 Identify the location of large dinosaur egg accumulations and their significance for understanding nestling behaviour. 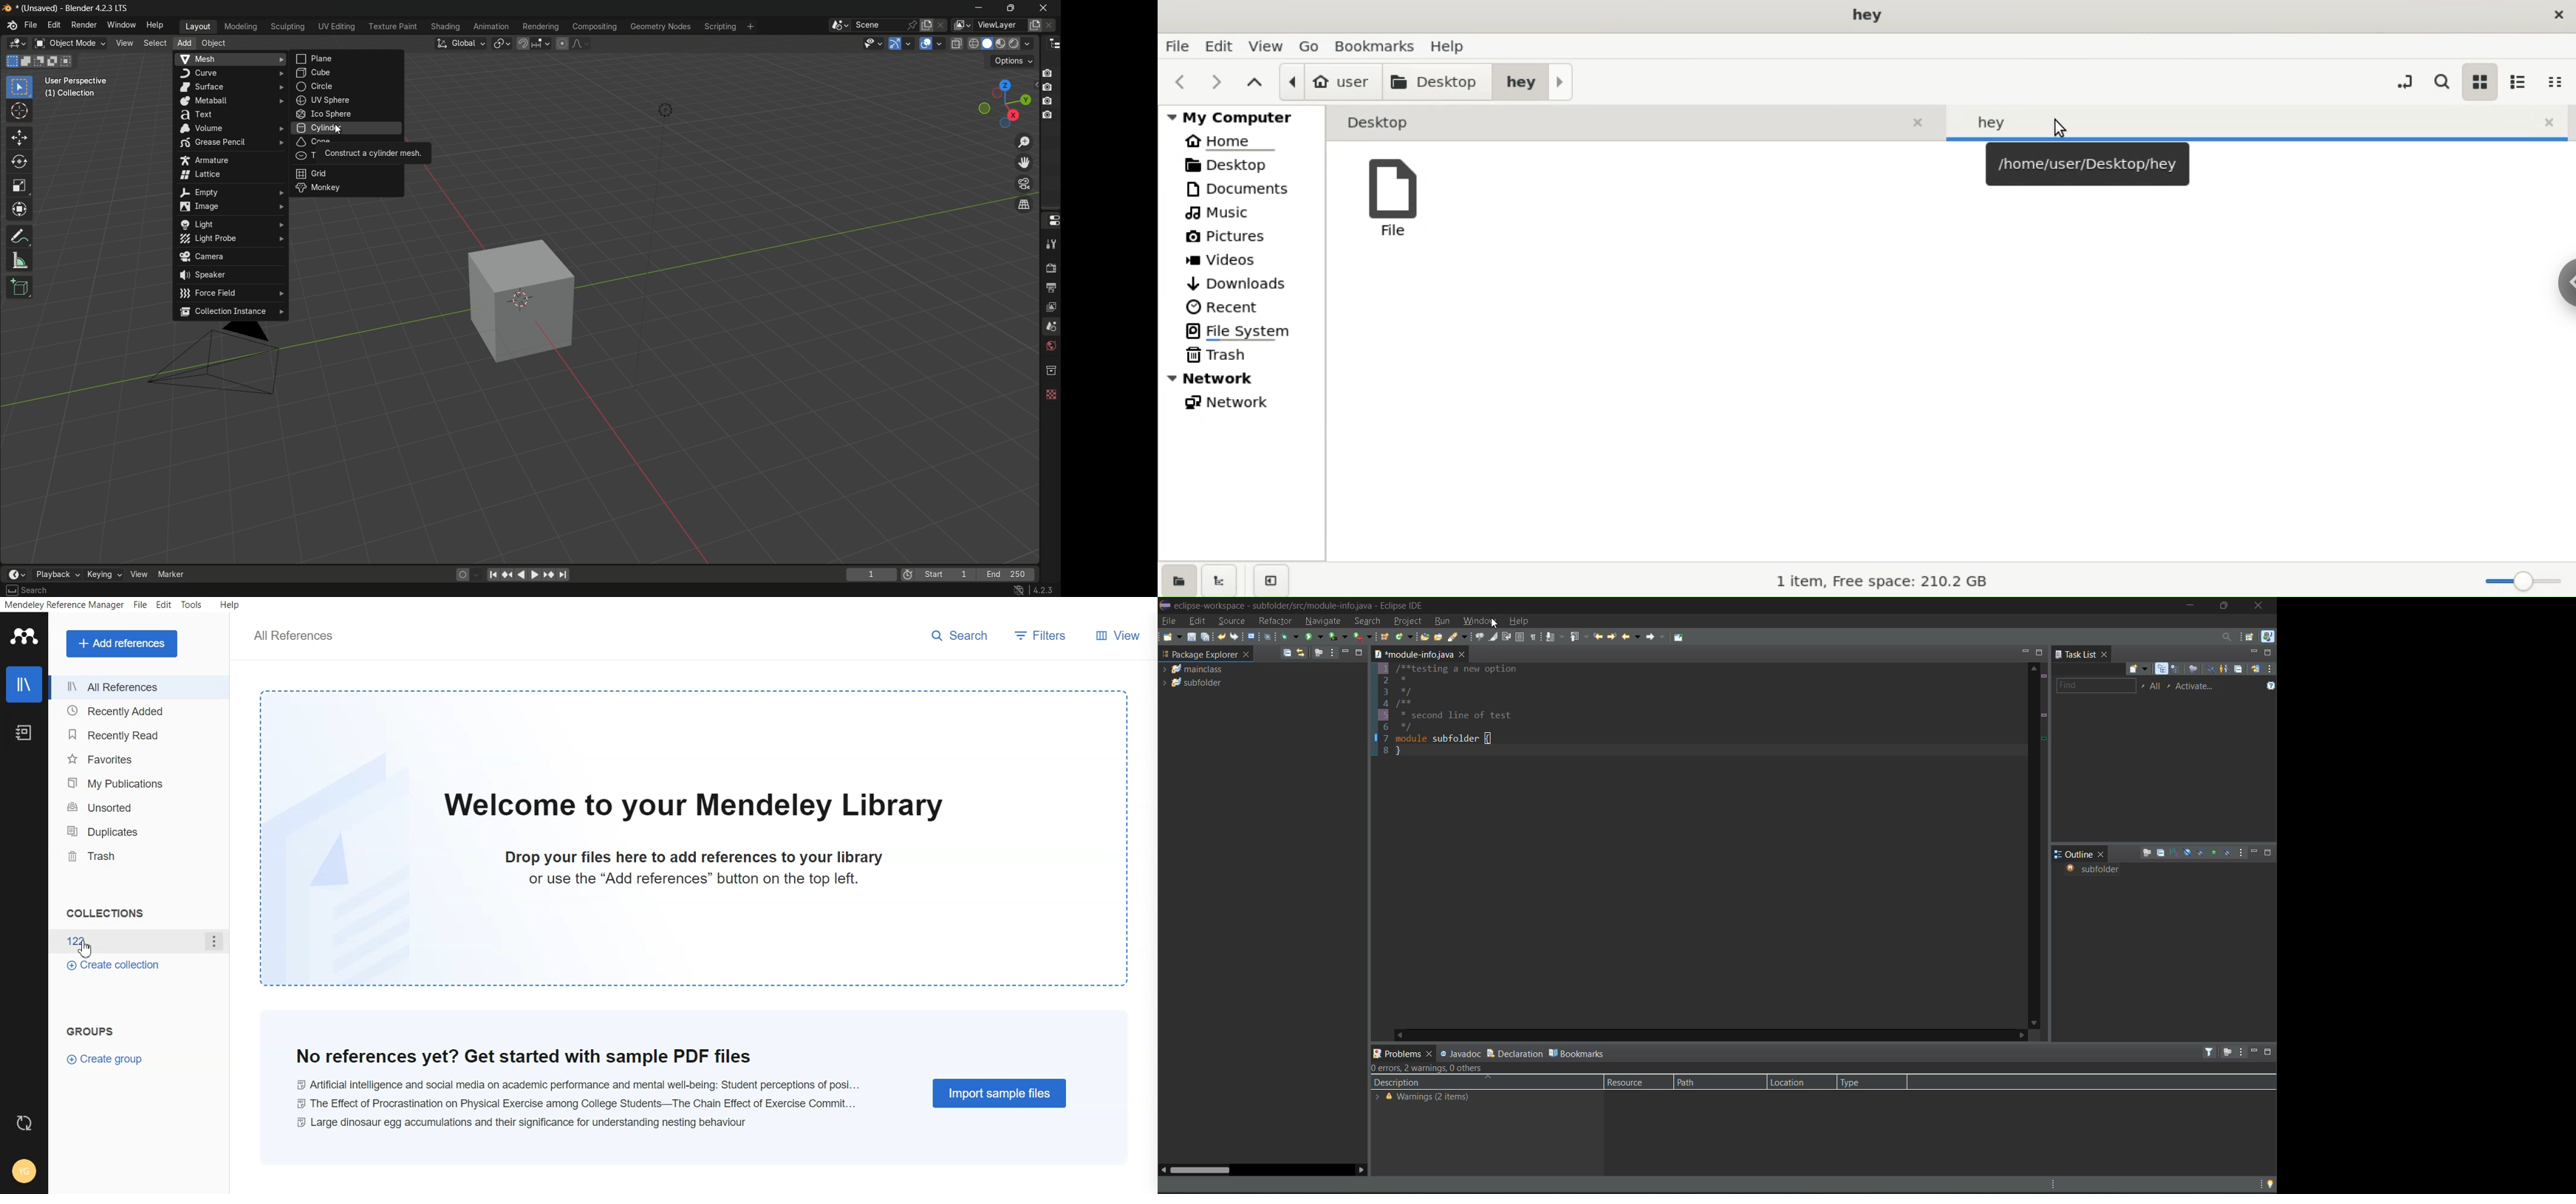
(529, 1121).